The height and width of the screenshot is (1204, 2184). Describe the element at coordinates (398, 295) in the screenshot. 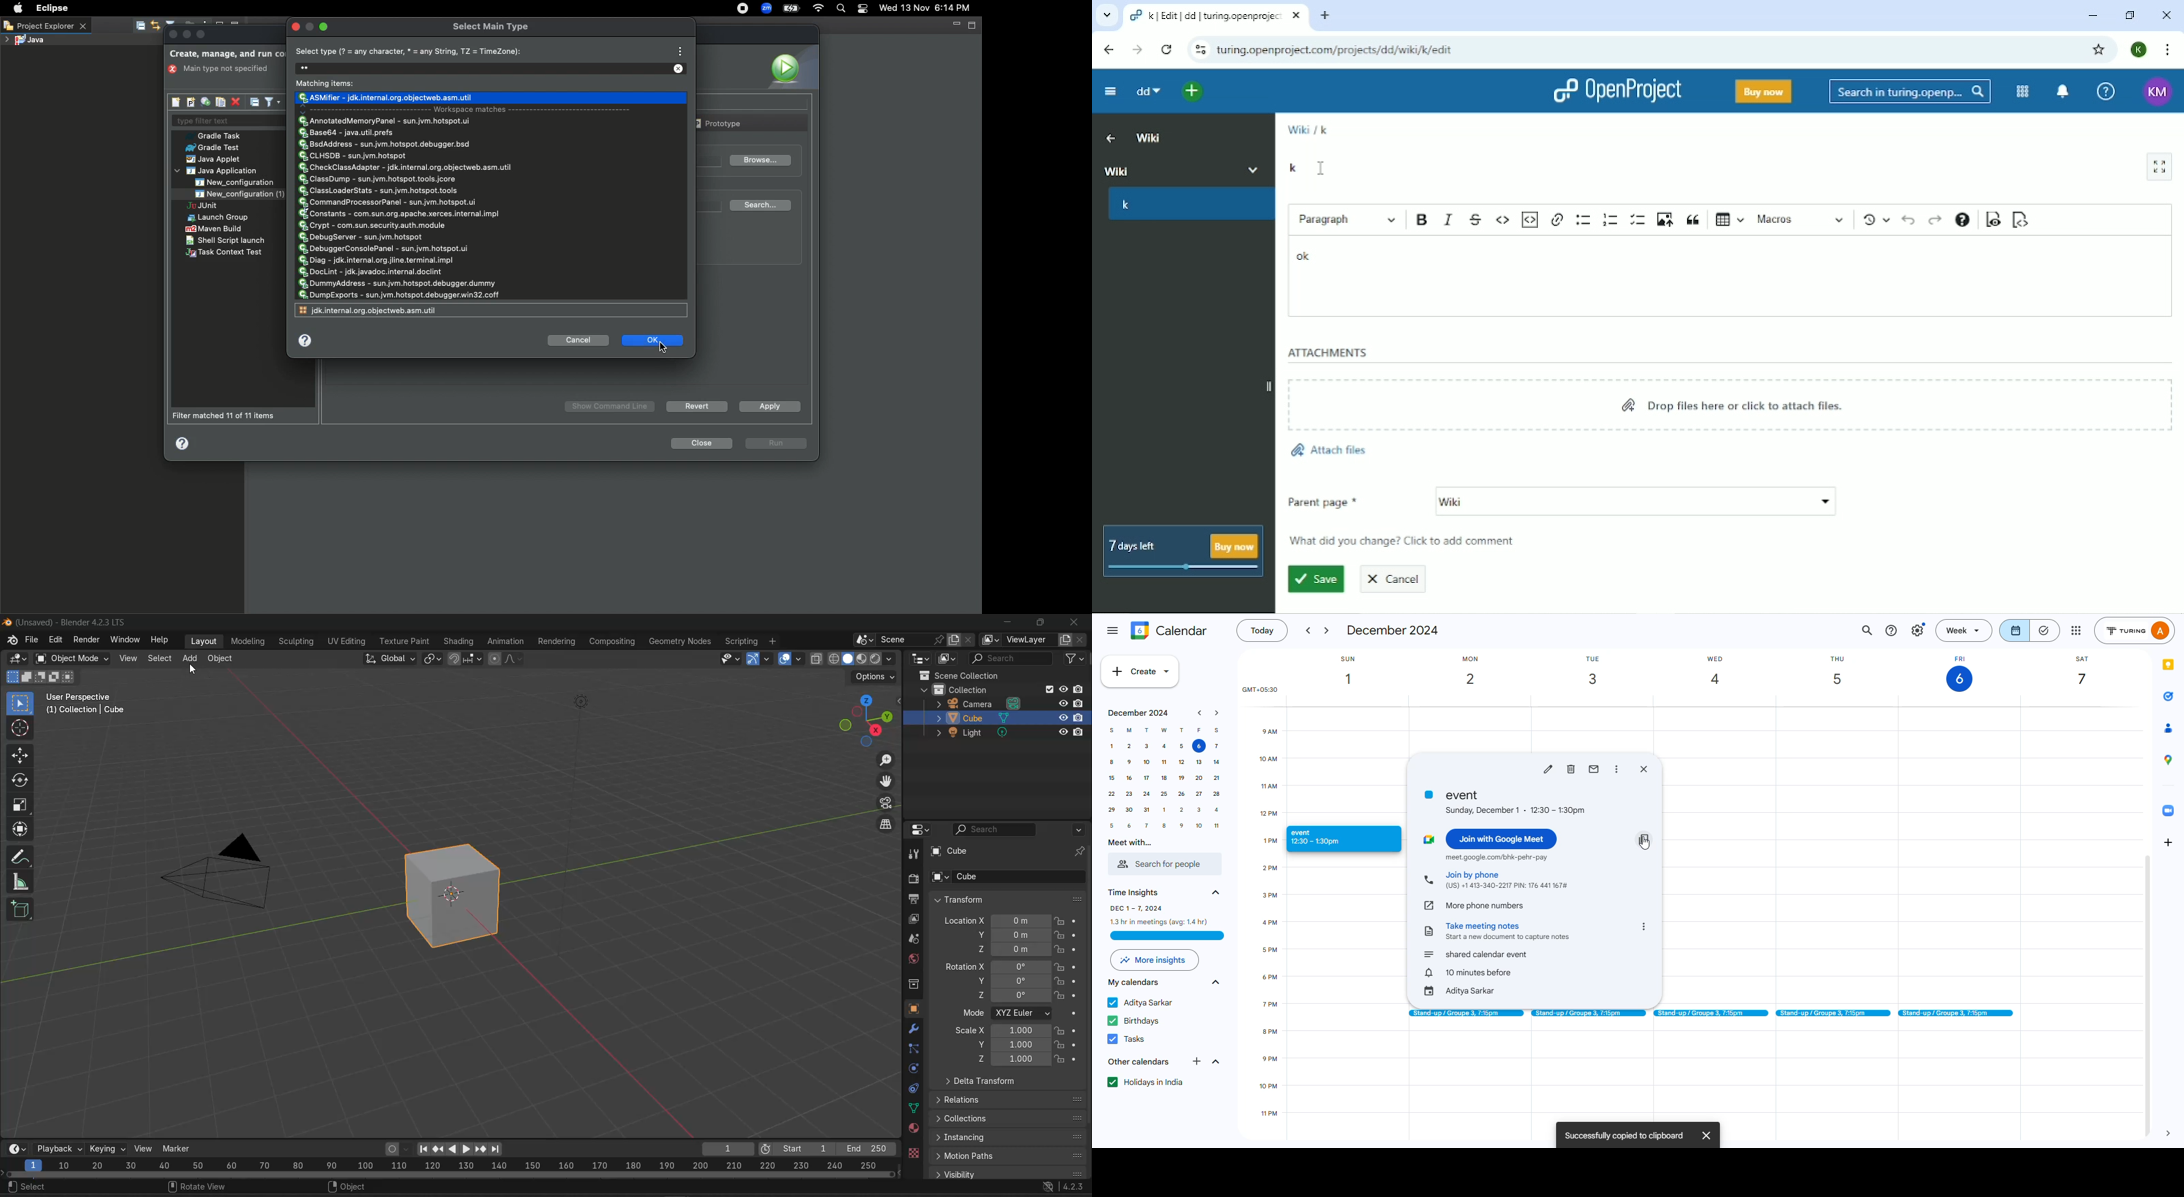

I see `DumpExports - sun.jvm.hotspot.debugger.win32.coff` at that location.